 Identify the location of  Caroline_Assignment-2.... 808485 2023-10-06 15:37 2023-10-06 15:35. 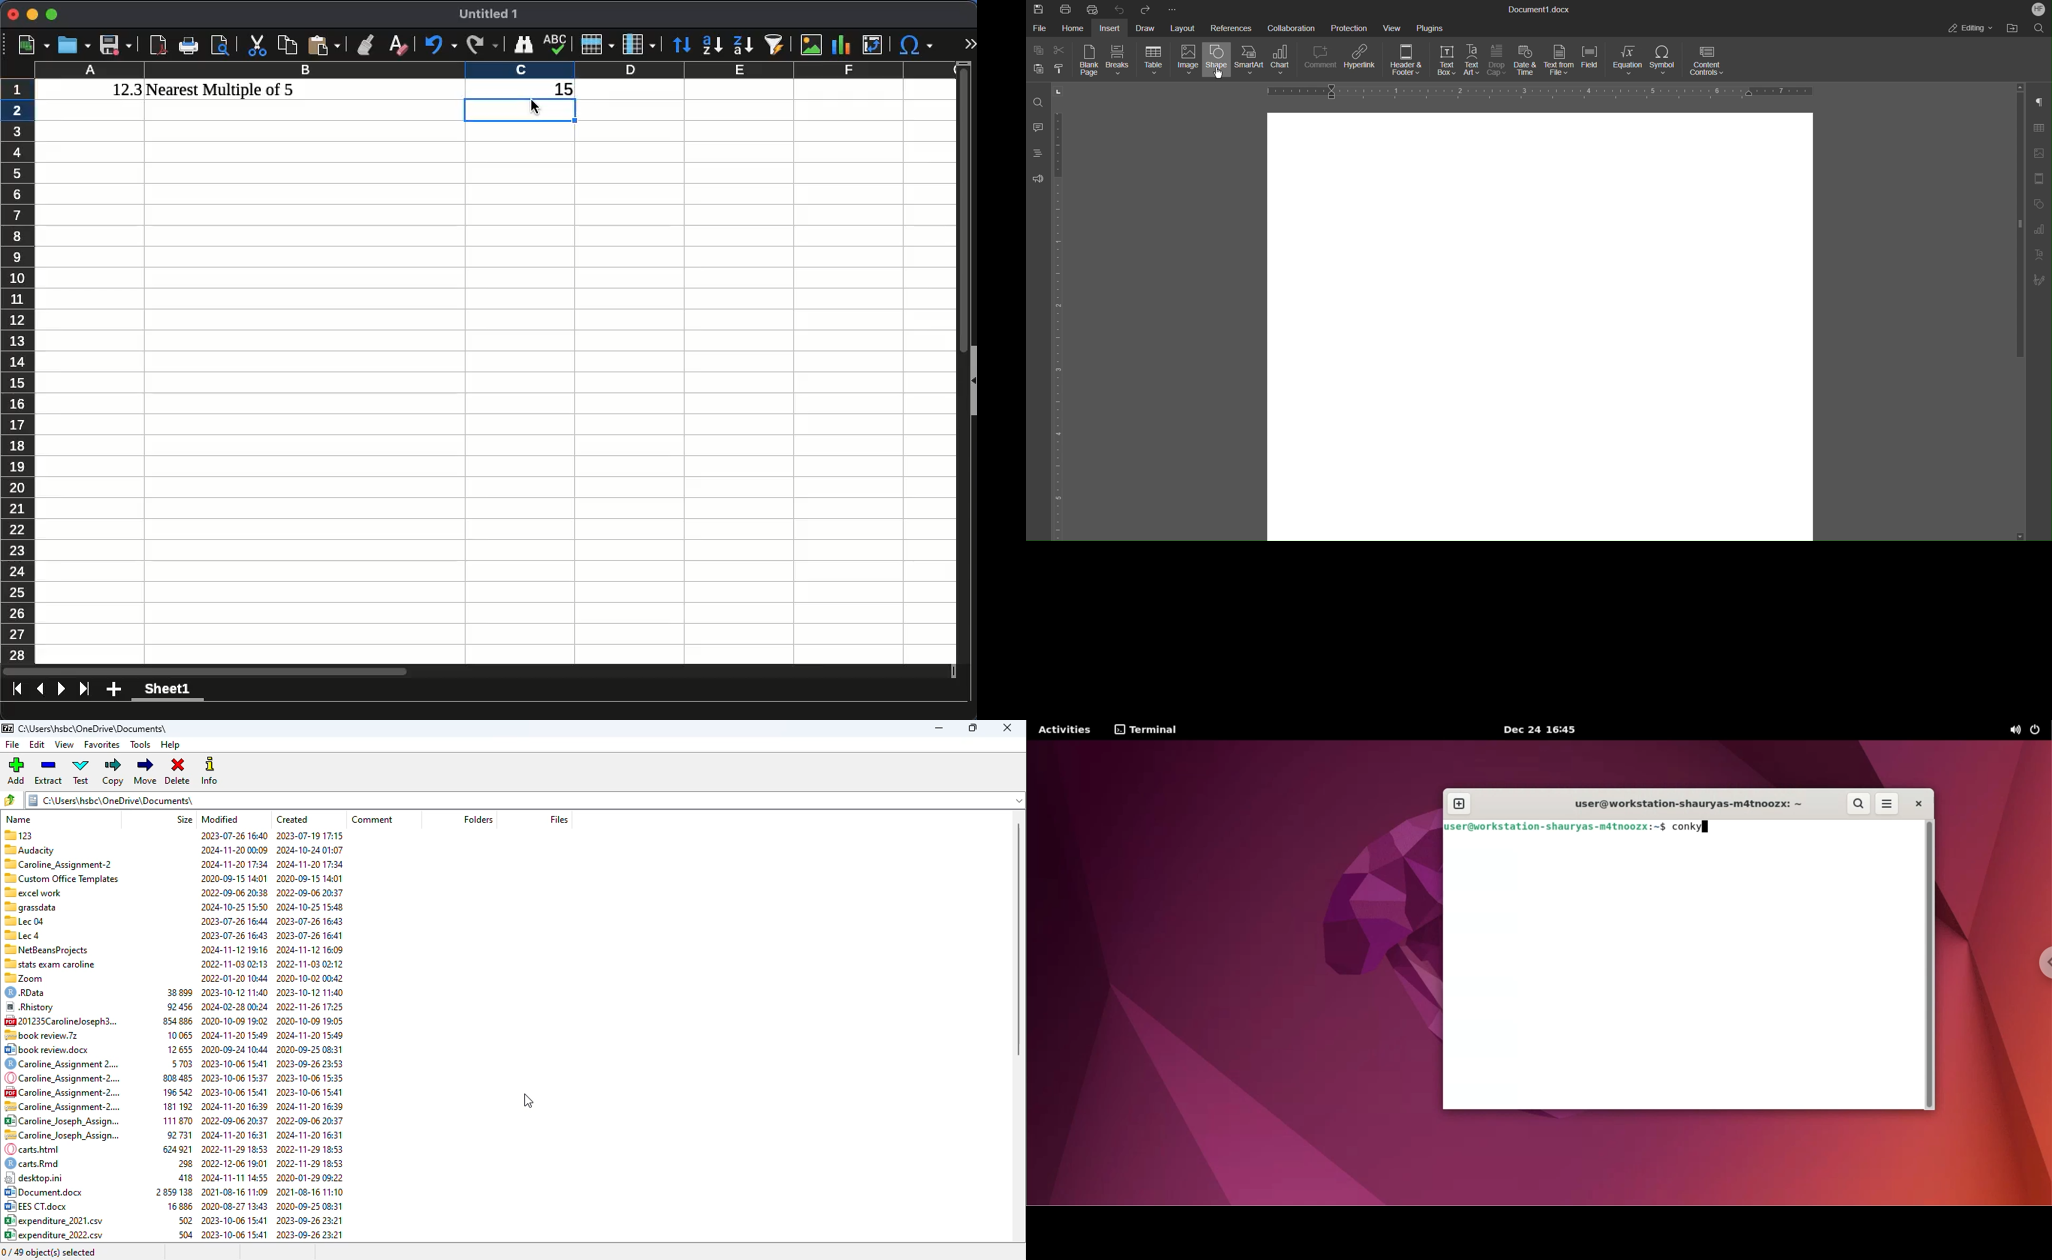
(174, 1064).